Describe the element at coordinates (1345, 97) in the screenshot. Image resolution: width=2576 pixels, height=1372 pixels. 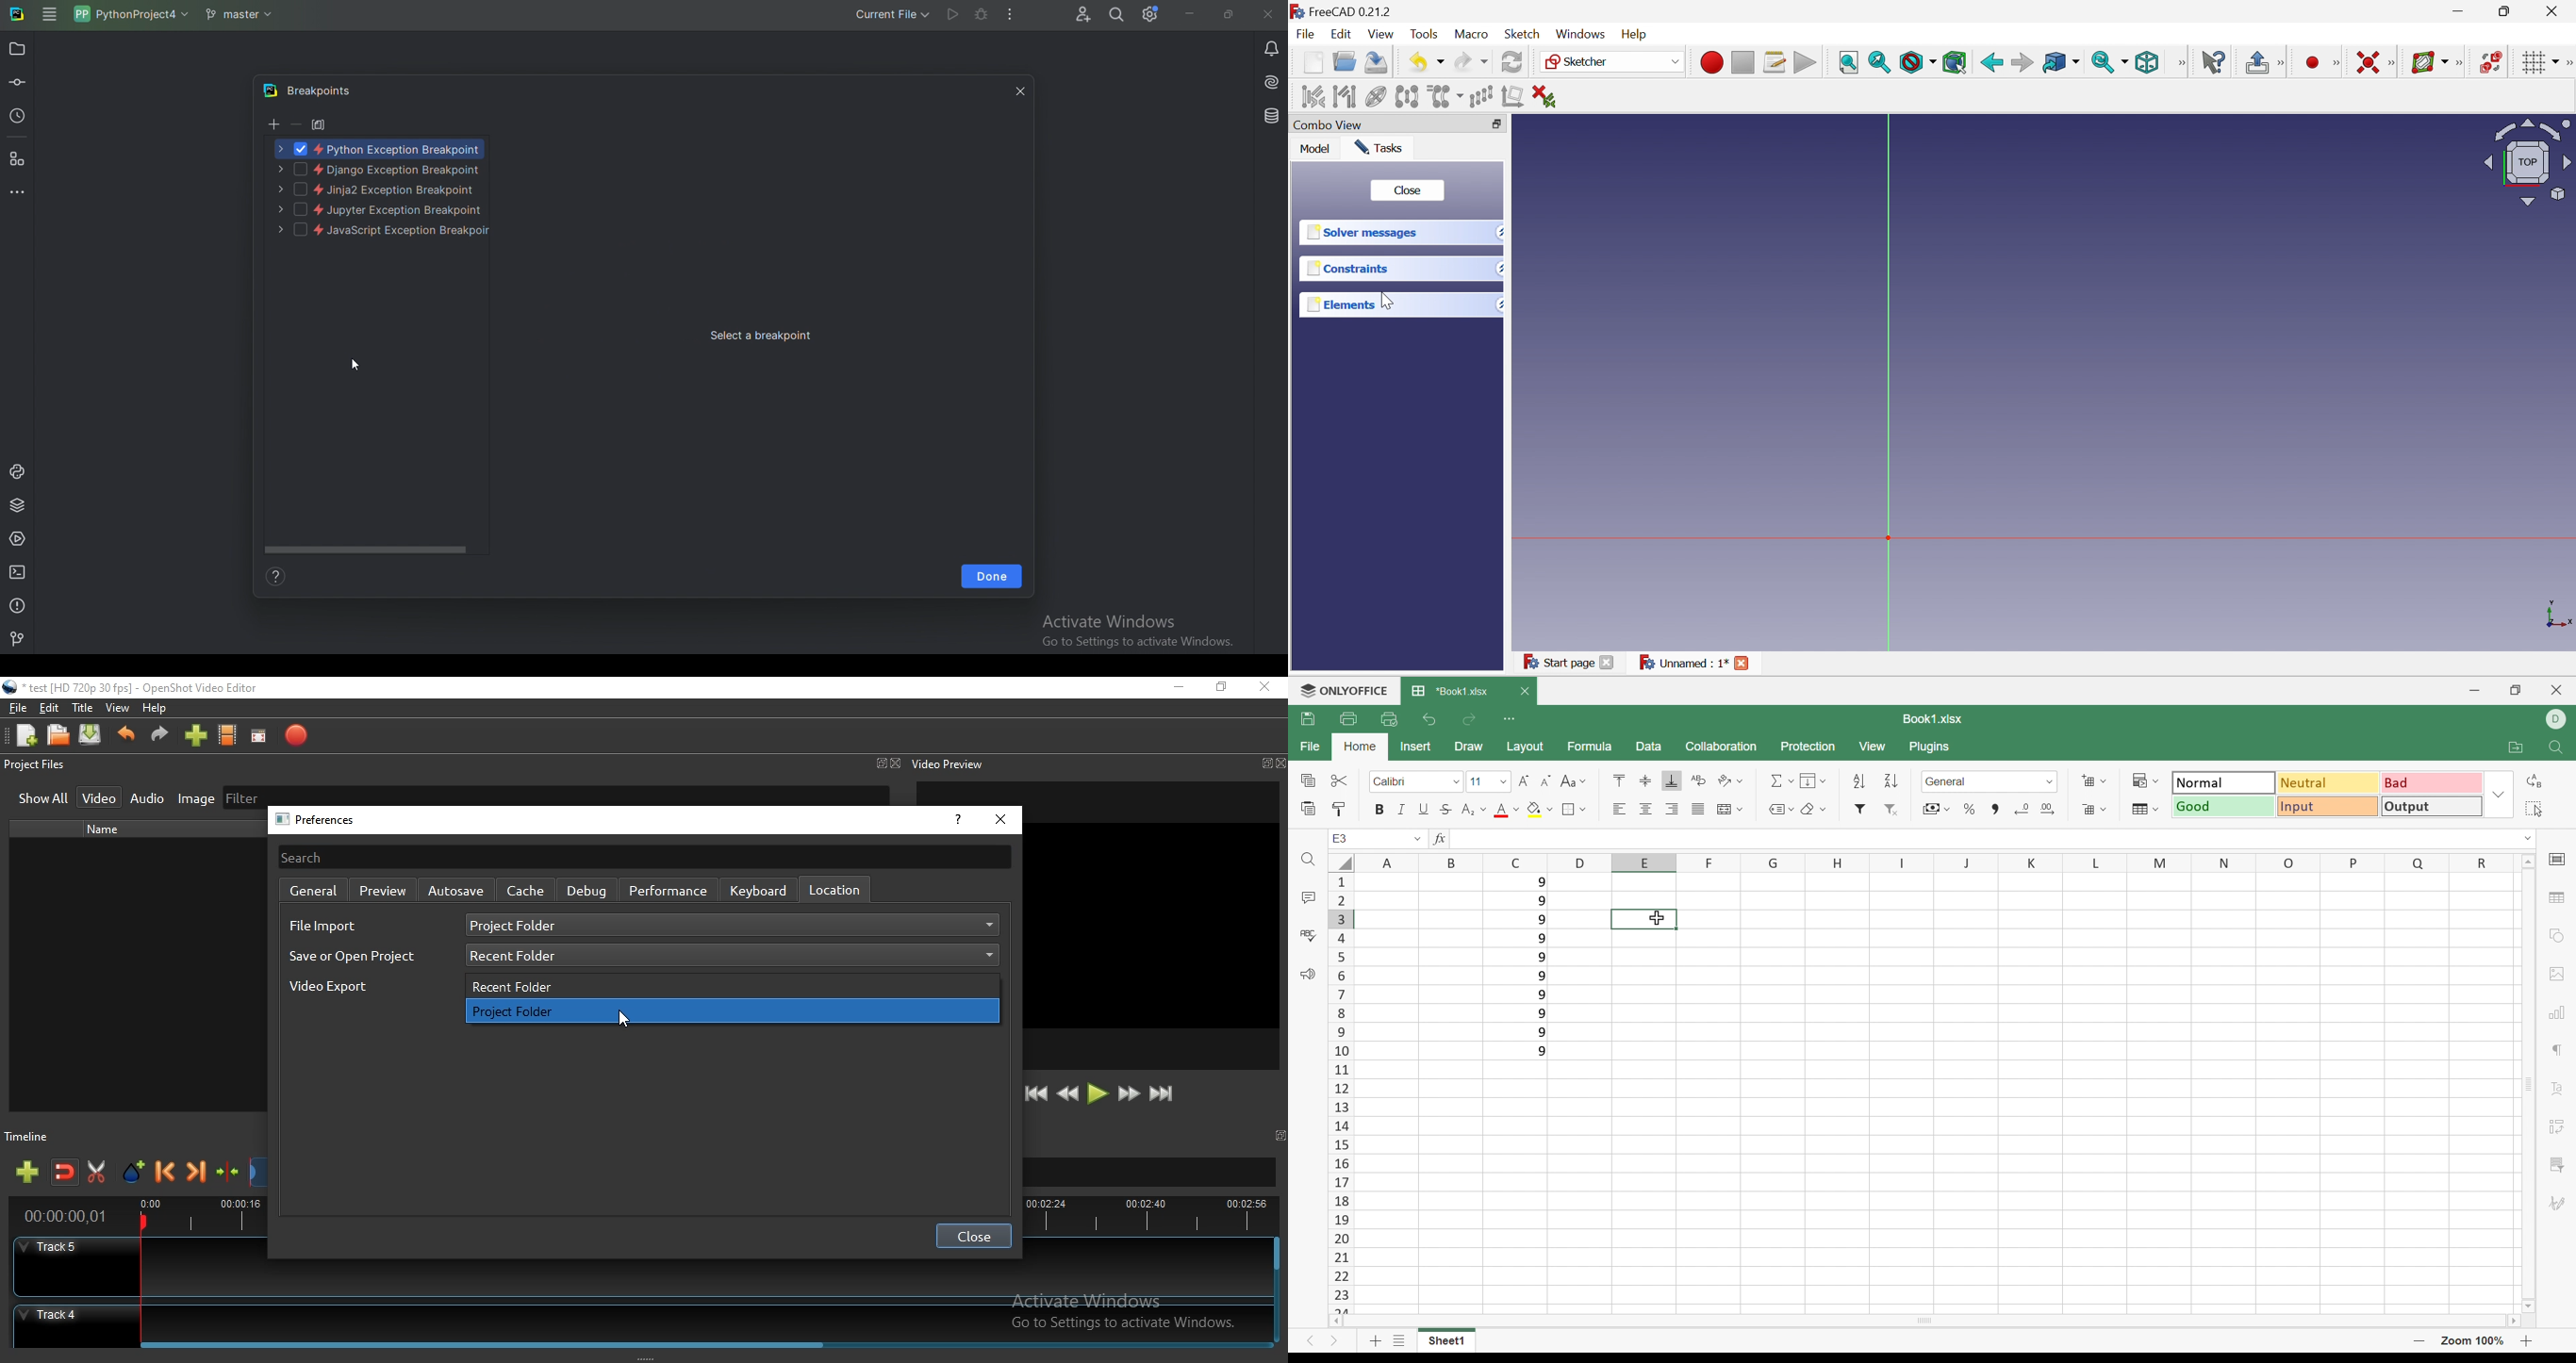
I see `Select associated geometry` at that location.